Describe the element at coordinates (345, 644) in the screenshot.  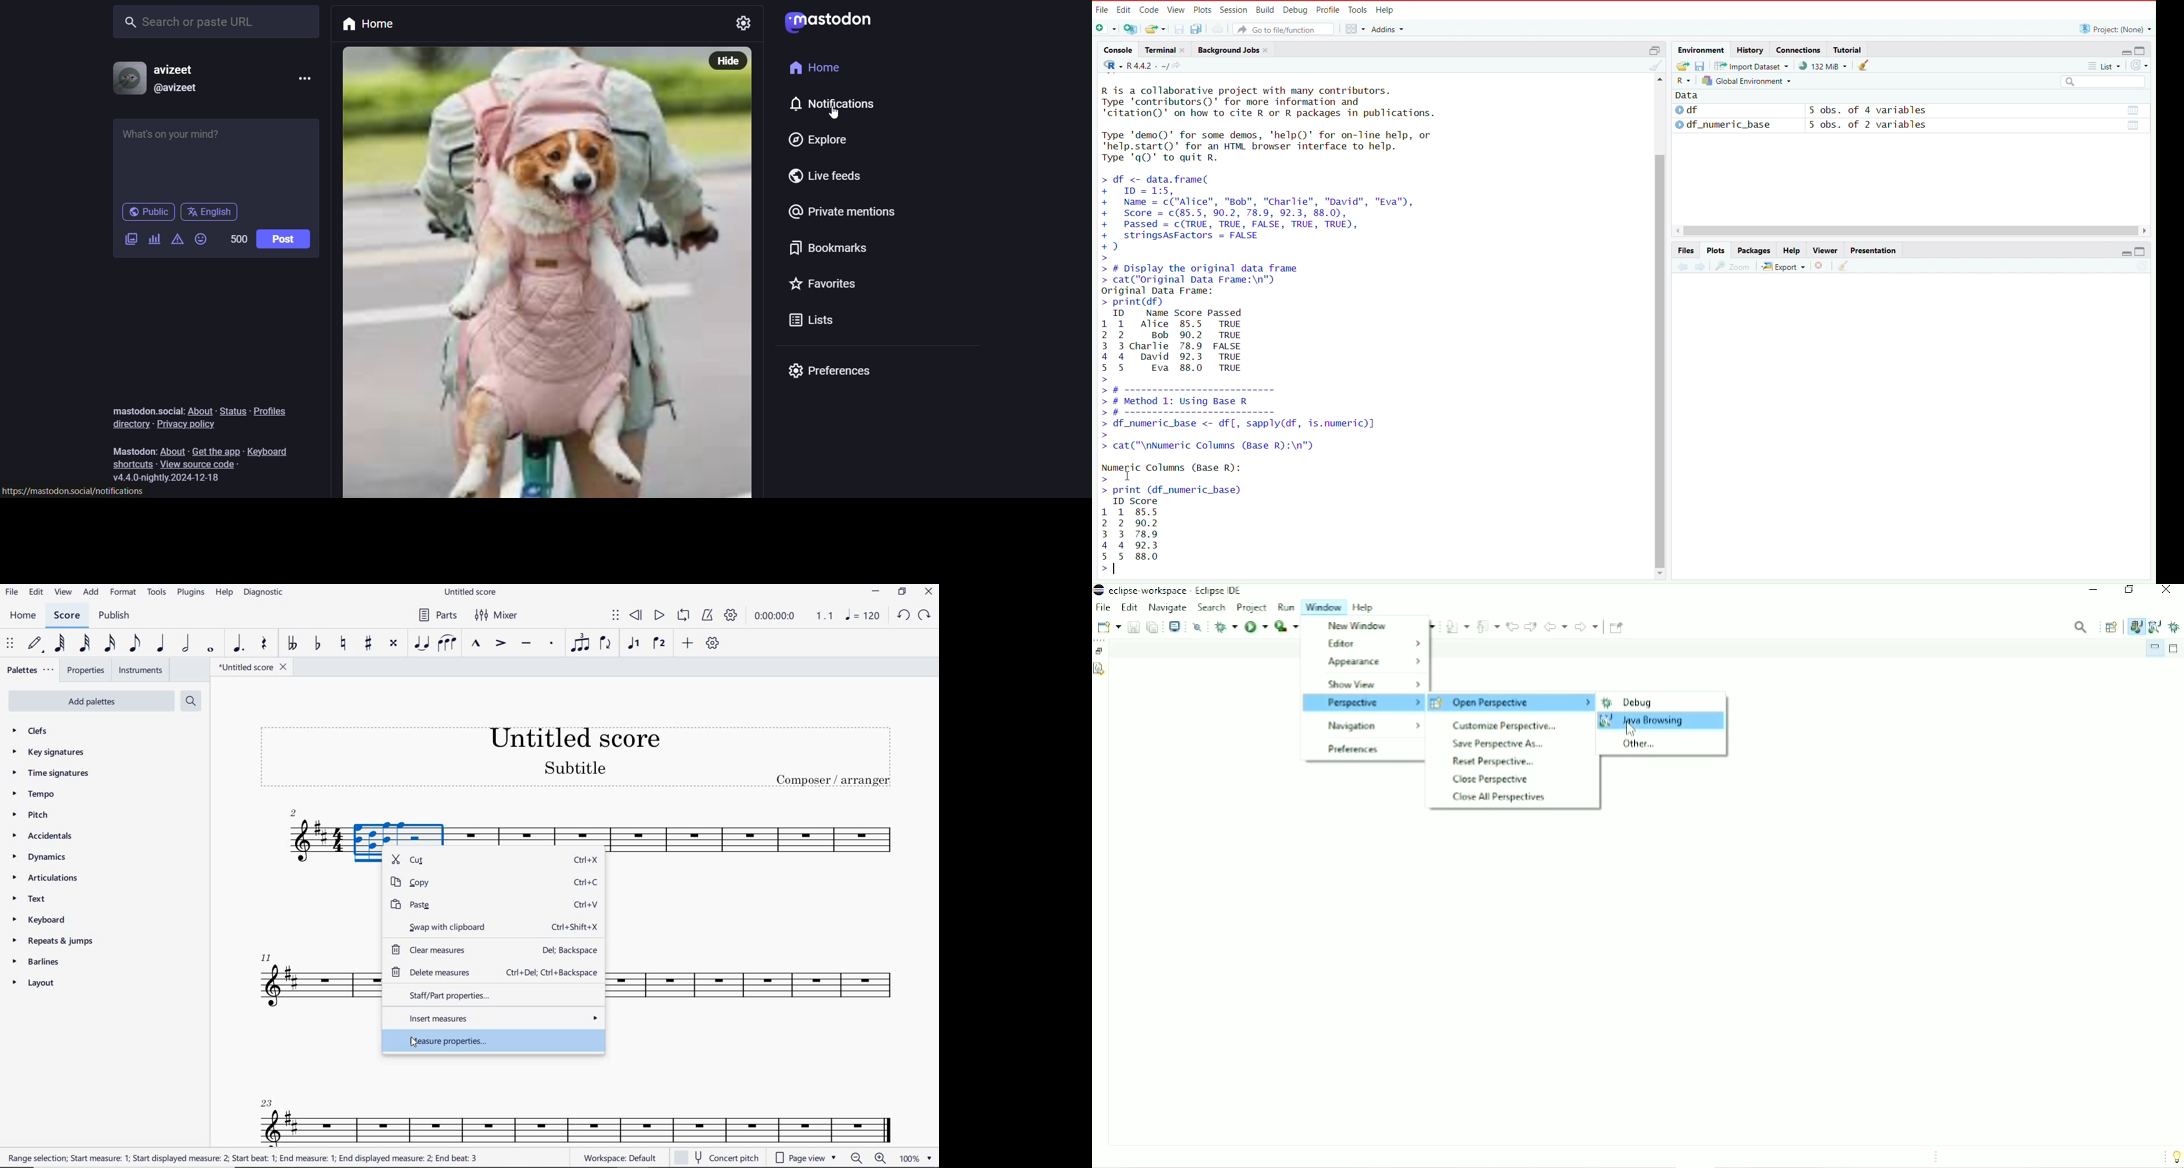
I see `TOGGLE NATURAL` at that location.